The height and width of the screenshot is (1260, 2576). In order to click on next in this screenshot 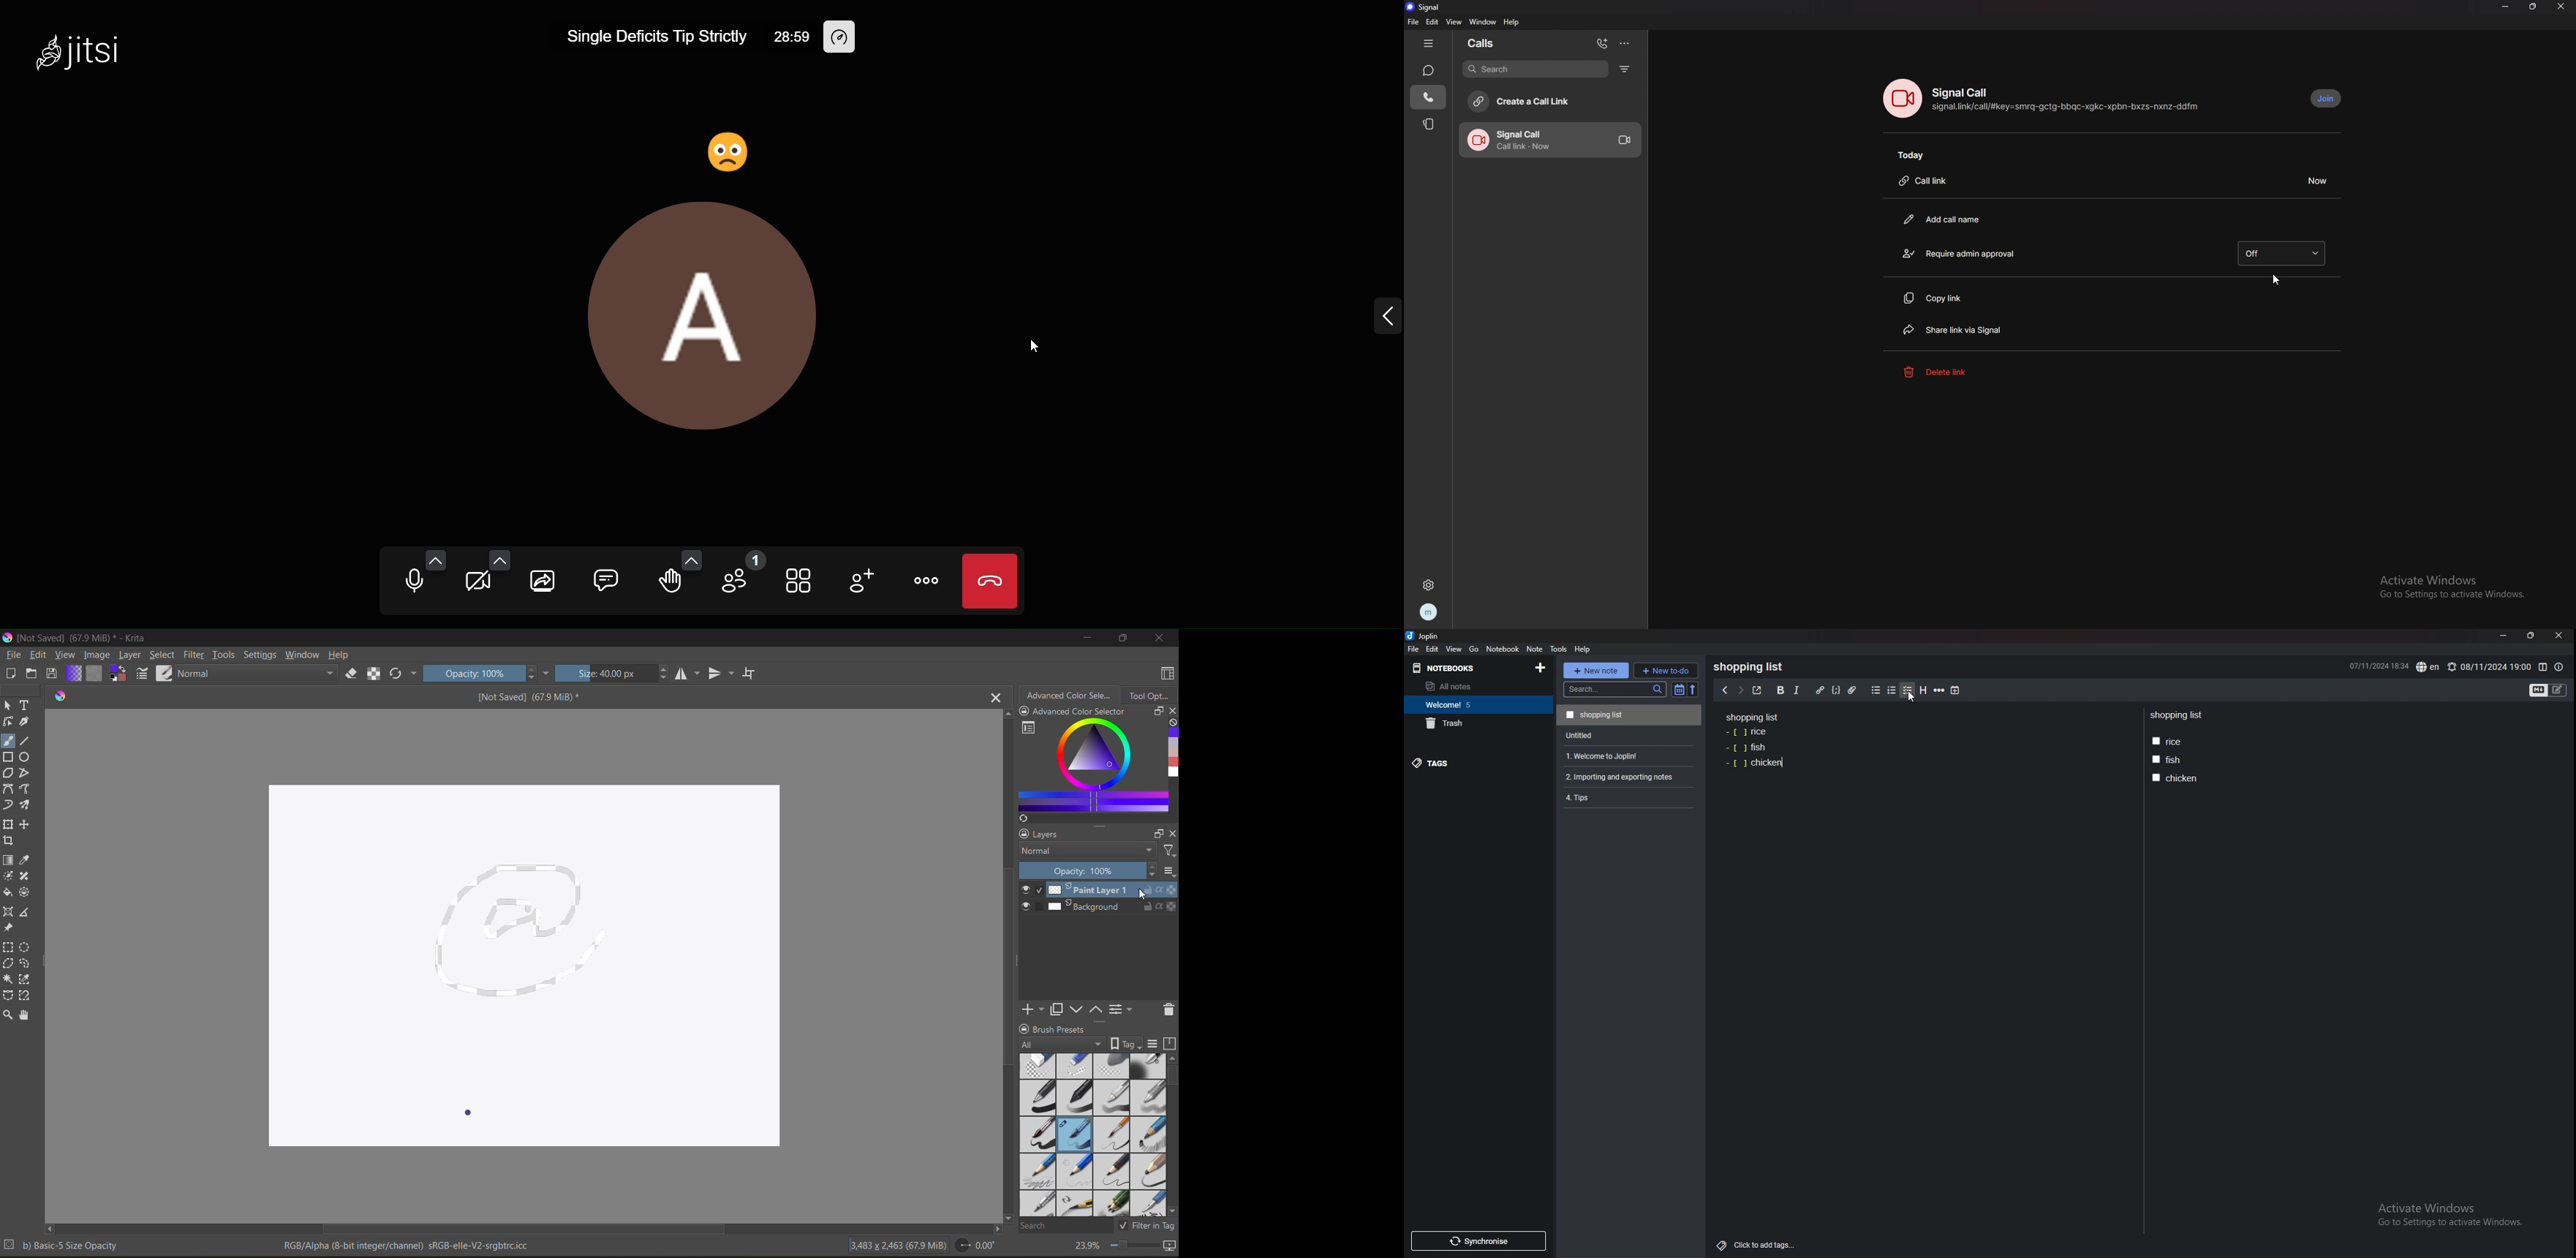, I will do `click(1740, 689)`.